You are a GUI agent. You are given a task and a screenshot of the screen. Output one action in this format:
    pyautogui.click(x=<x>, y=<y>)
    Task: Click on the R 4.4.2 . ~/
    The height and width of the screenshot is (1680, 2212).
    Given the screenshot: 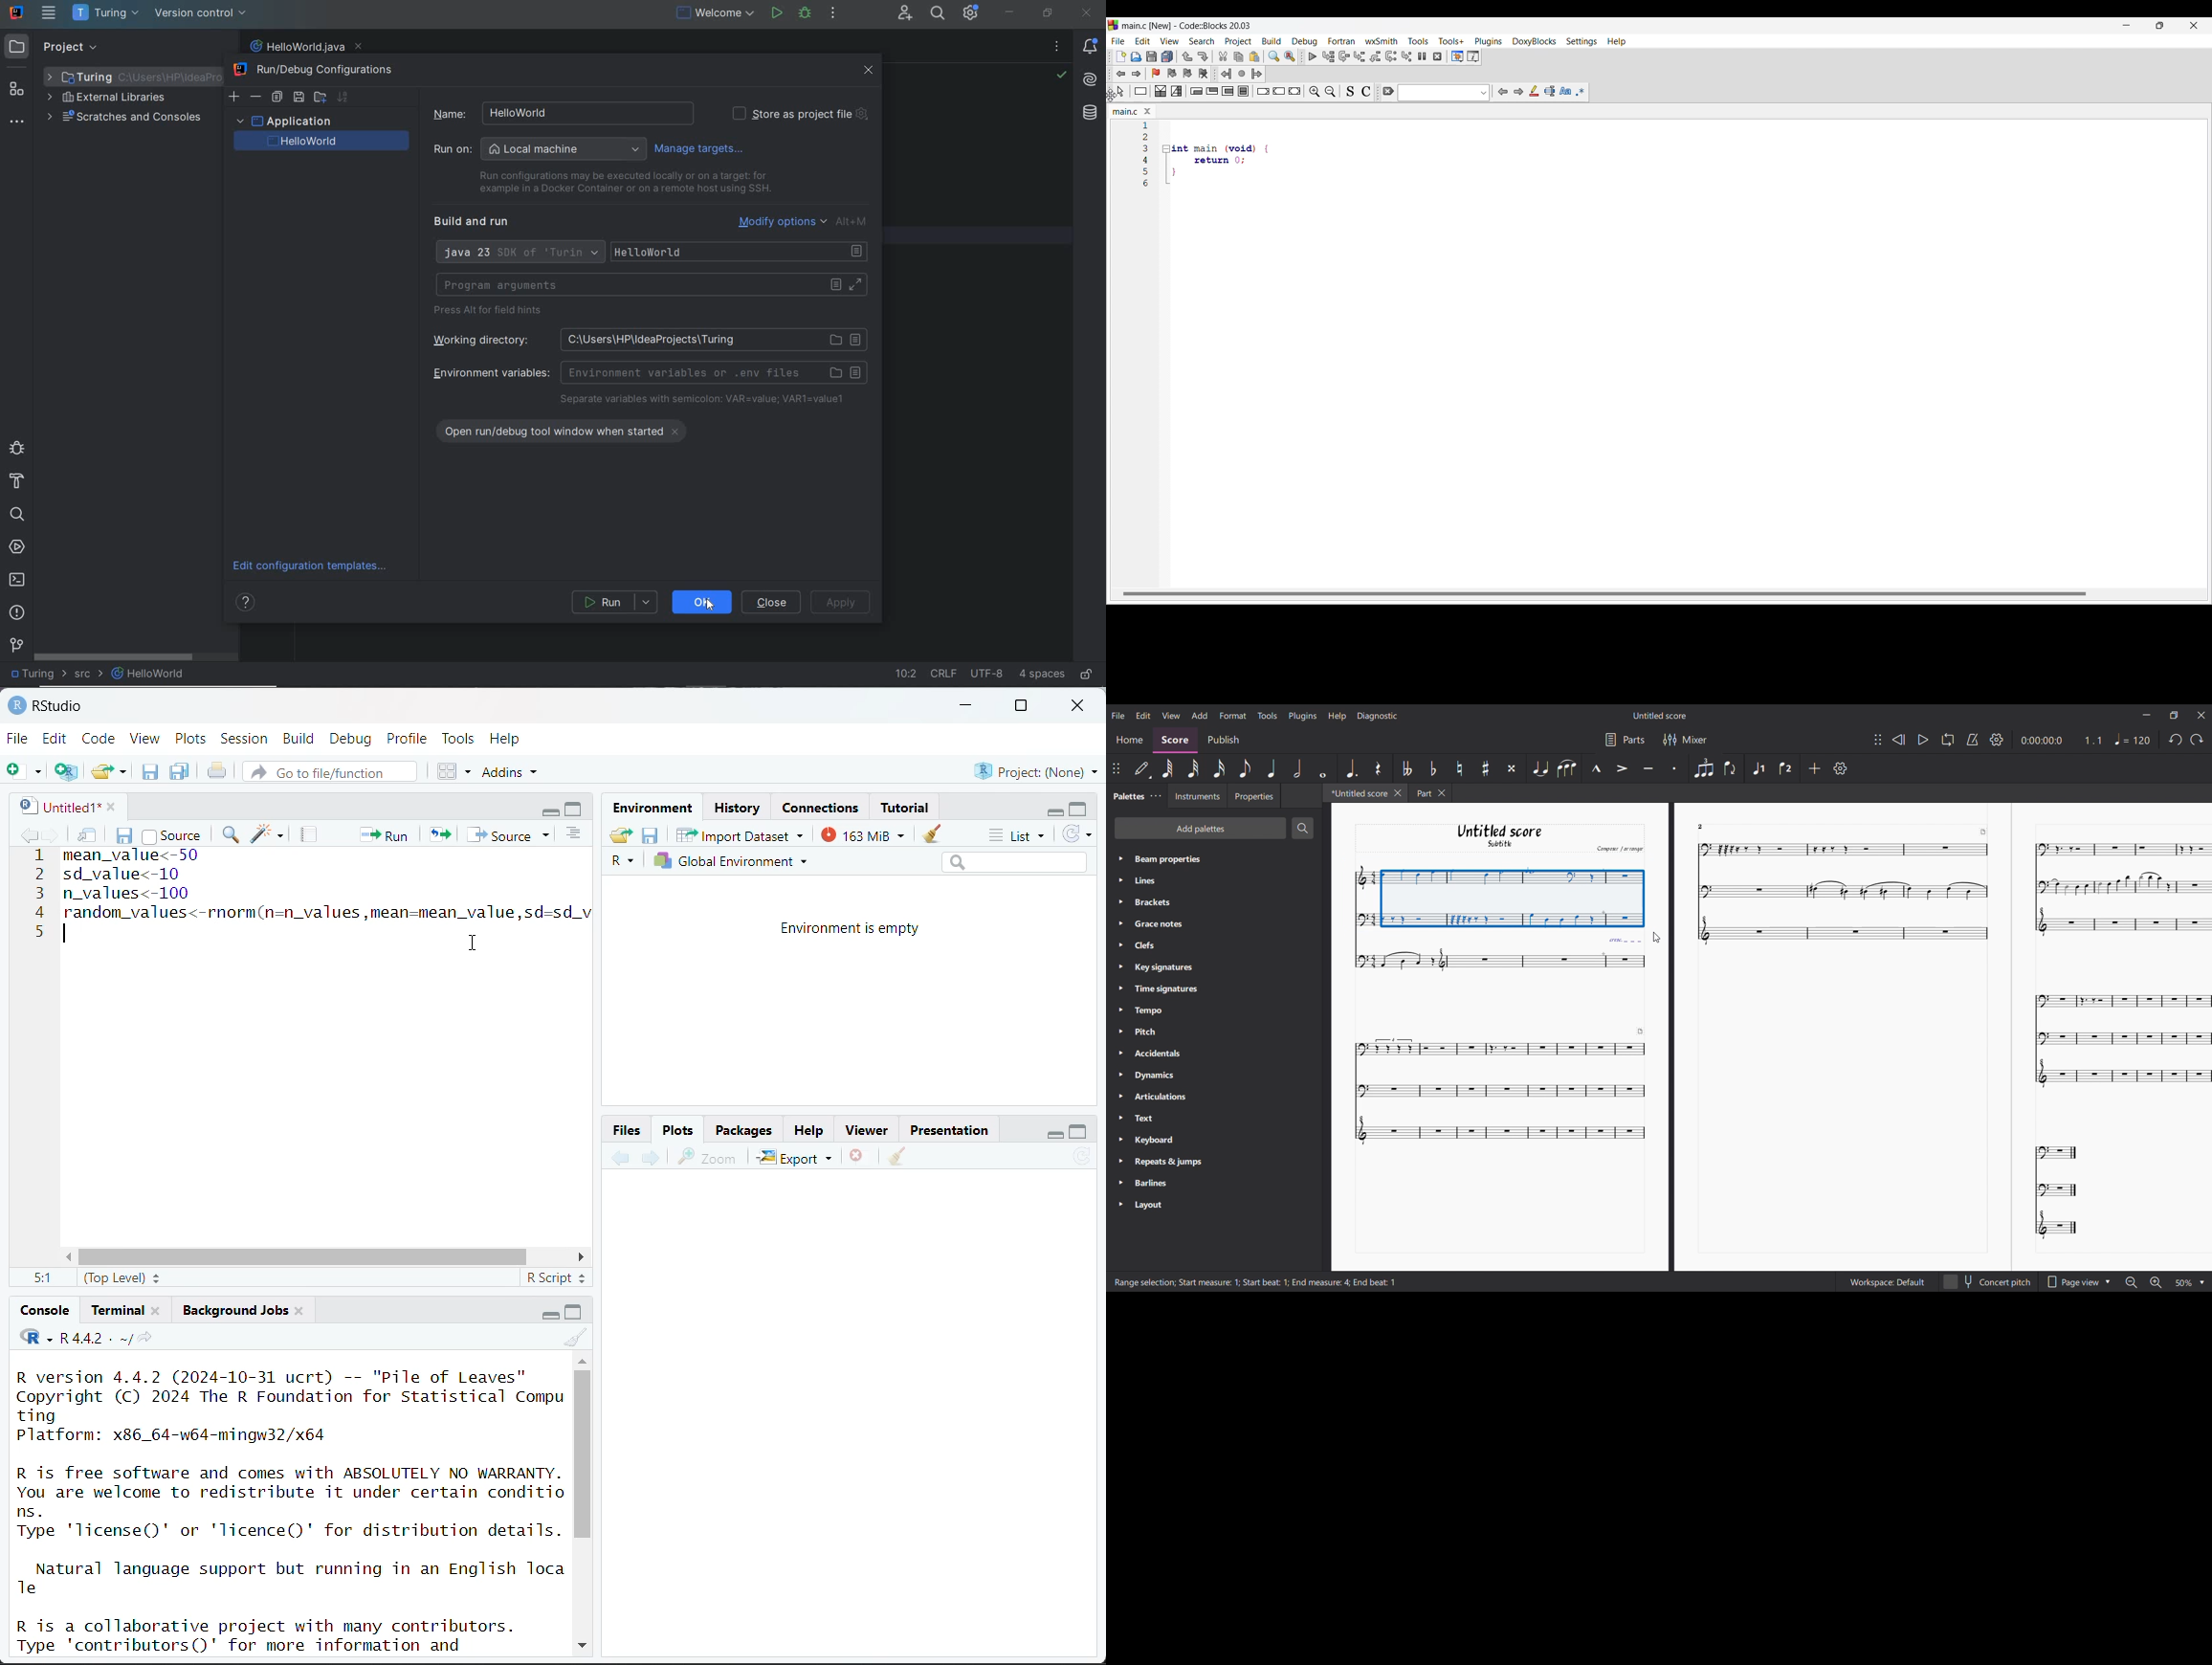 What is the action you would take?
    pyautogui.click(x=95, y=1338)
    